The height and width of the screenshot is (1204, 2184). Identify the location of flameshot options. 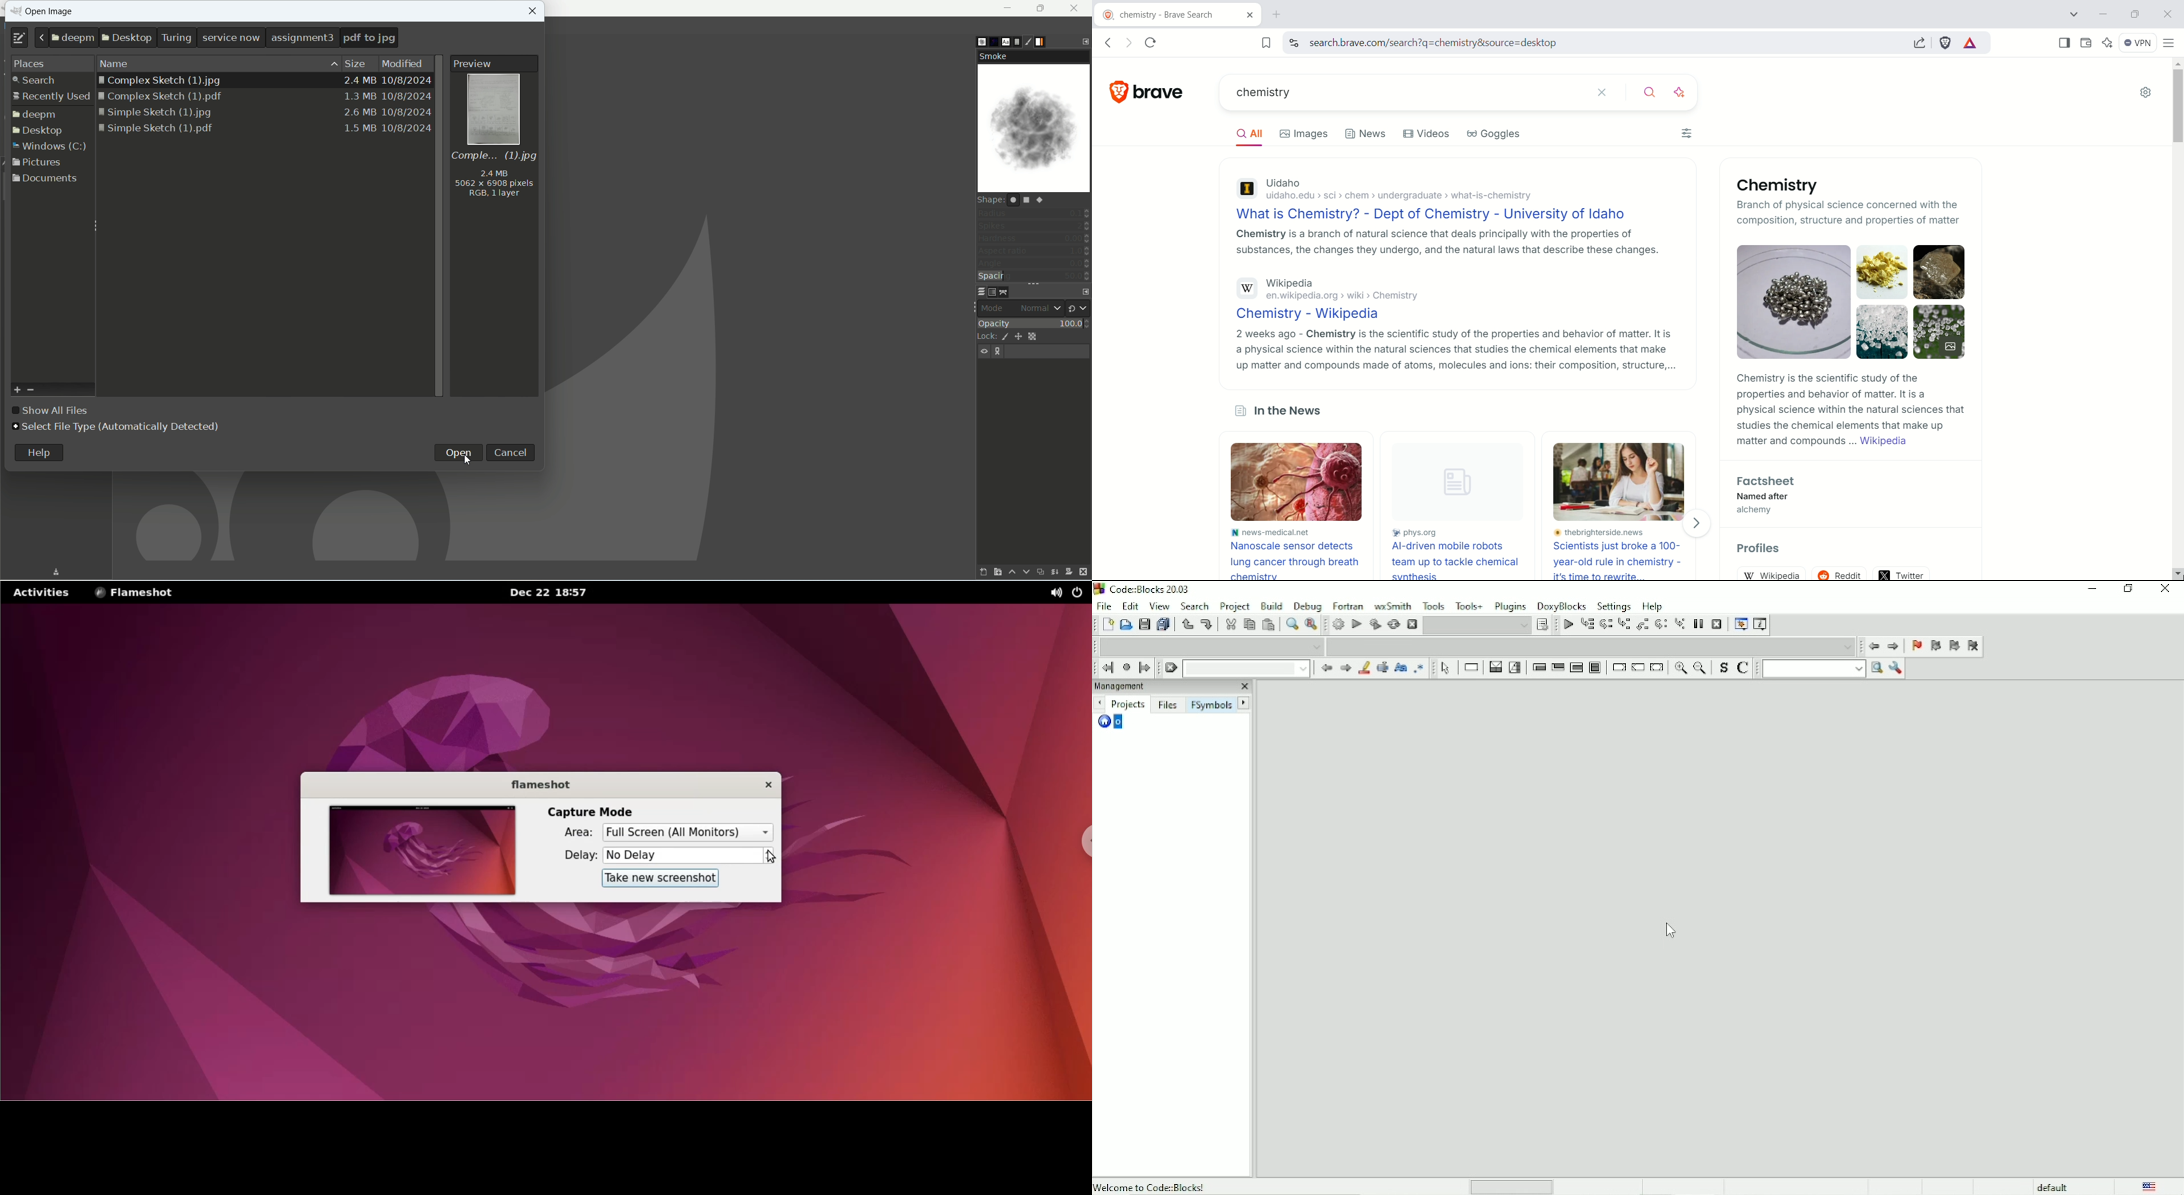
(137, 592).